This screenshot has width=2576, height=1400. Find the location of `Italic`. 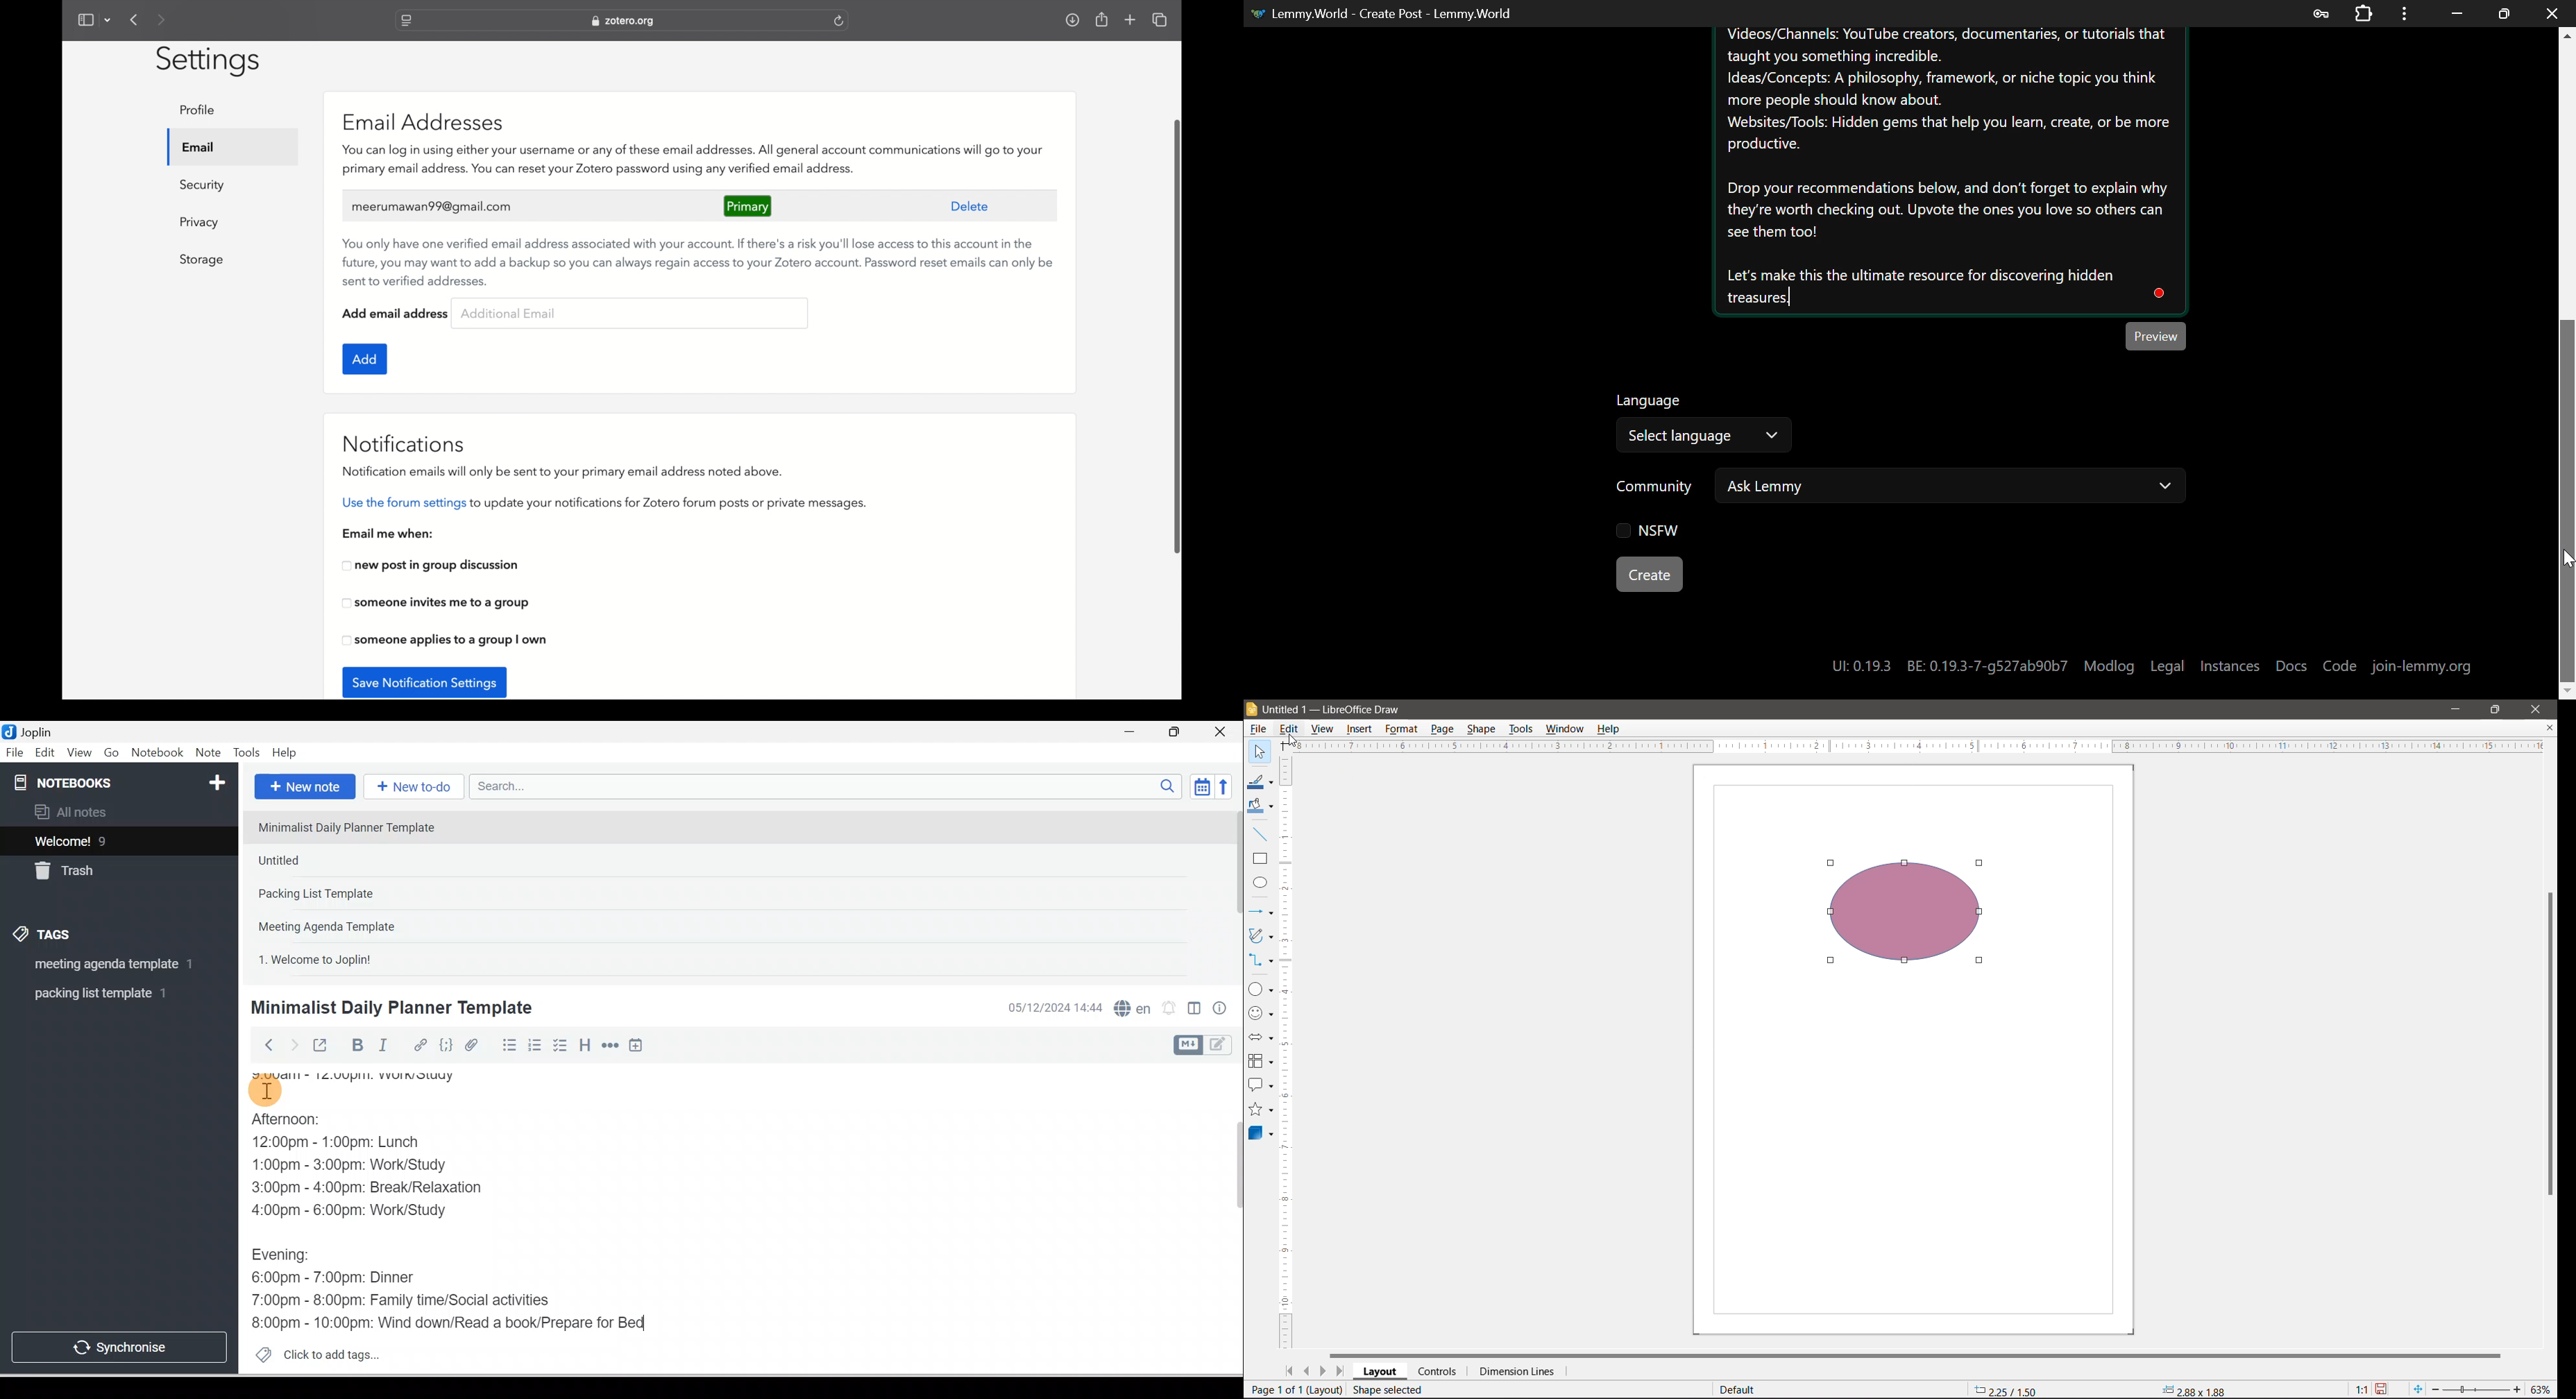

Italic is located at coordinates (385, 1047).